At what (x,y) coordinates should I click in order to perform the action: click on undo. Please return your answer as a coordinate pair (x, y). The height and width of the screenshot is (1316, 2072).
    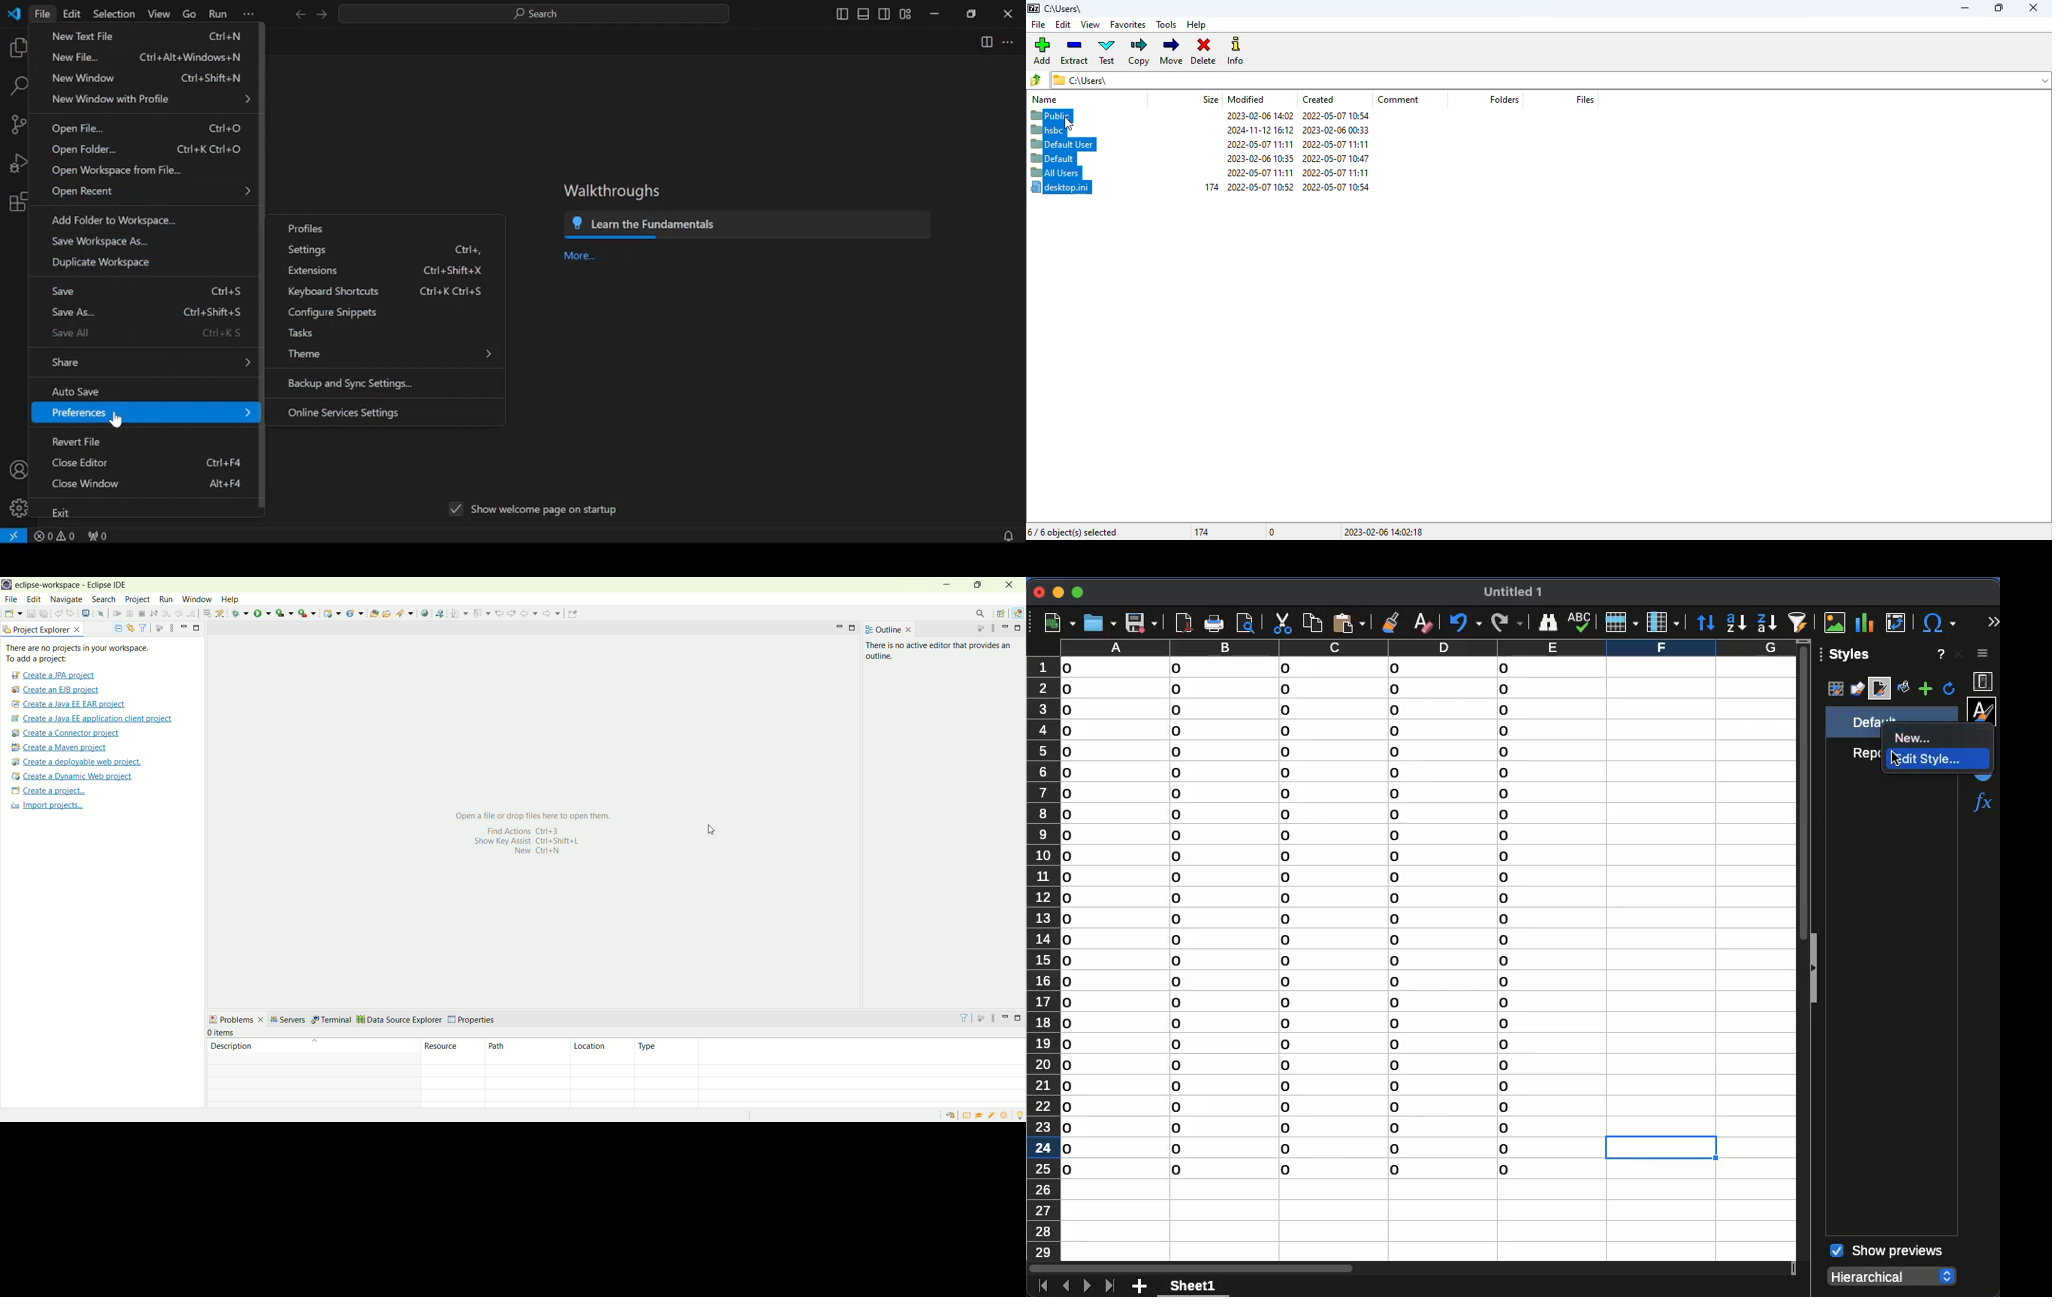
    Looking at the image, I should click on (57, 614).